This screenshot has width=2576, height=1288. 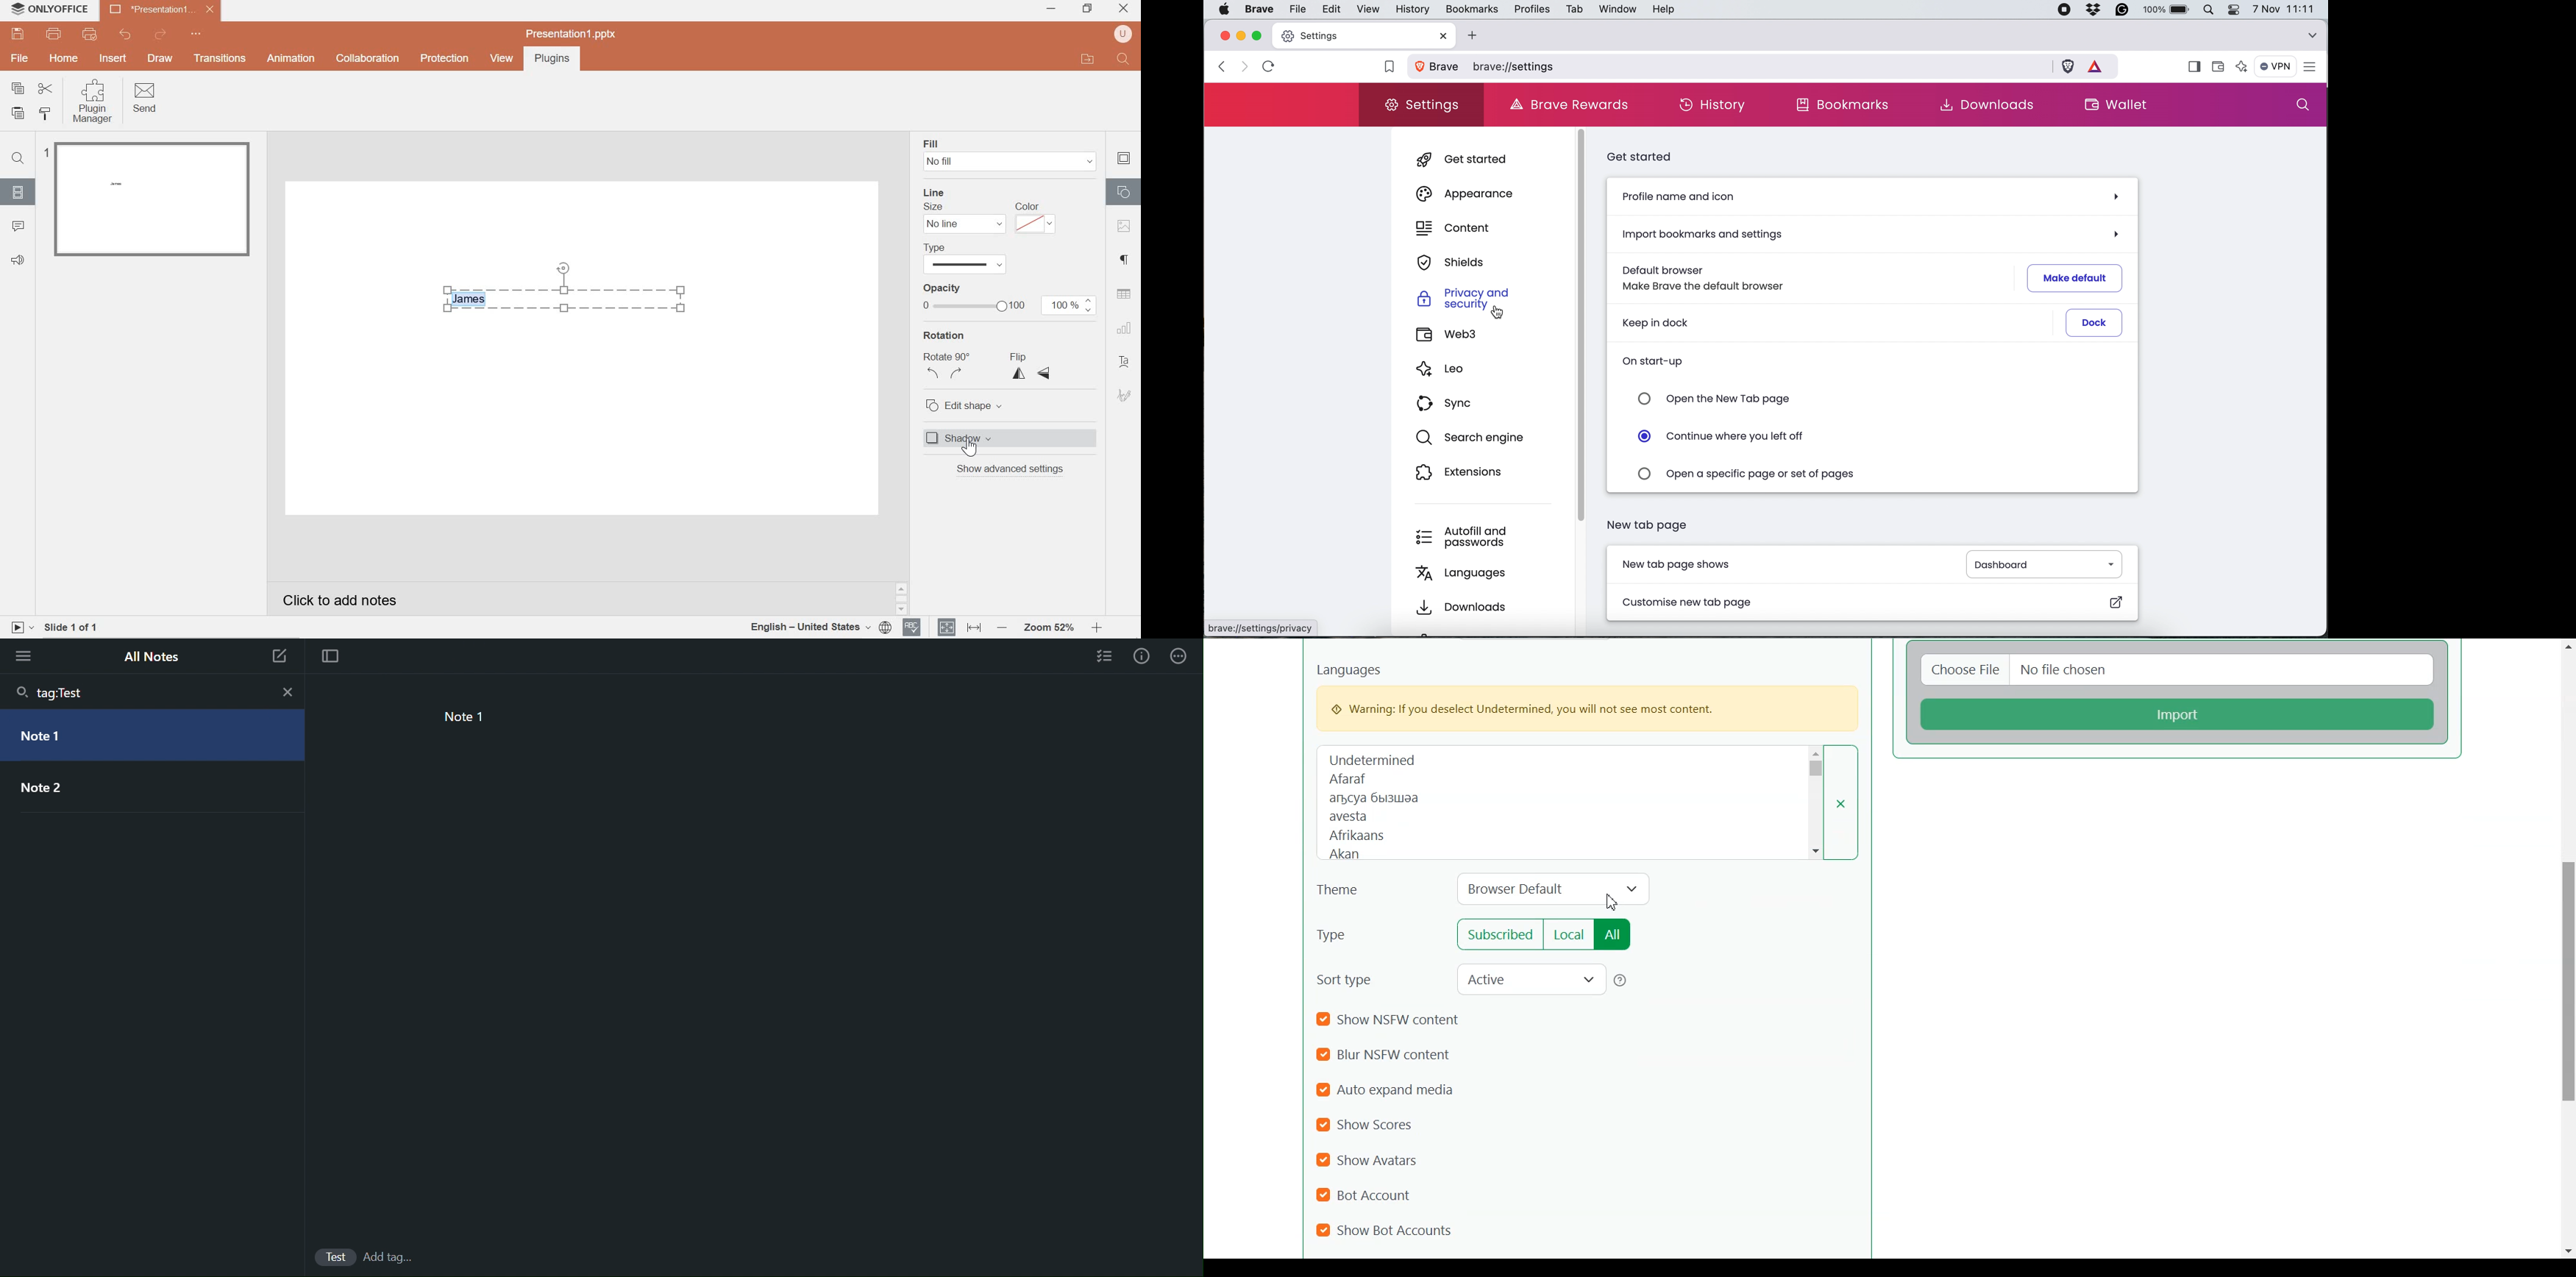 What do you see at coordinates (18, 192) in the screenshot?
I see `slides` at bounding box center [18, 192].